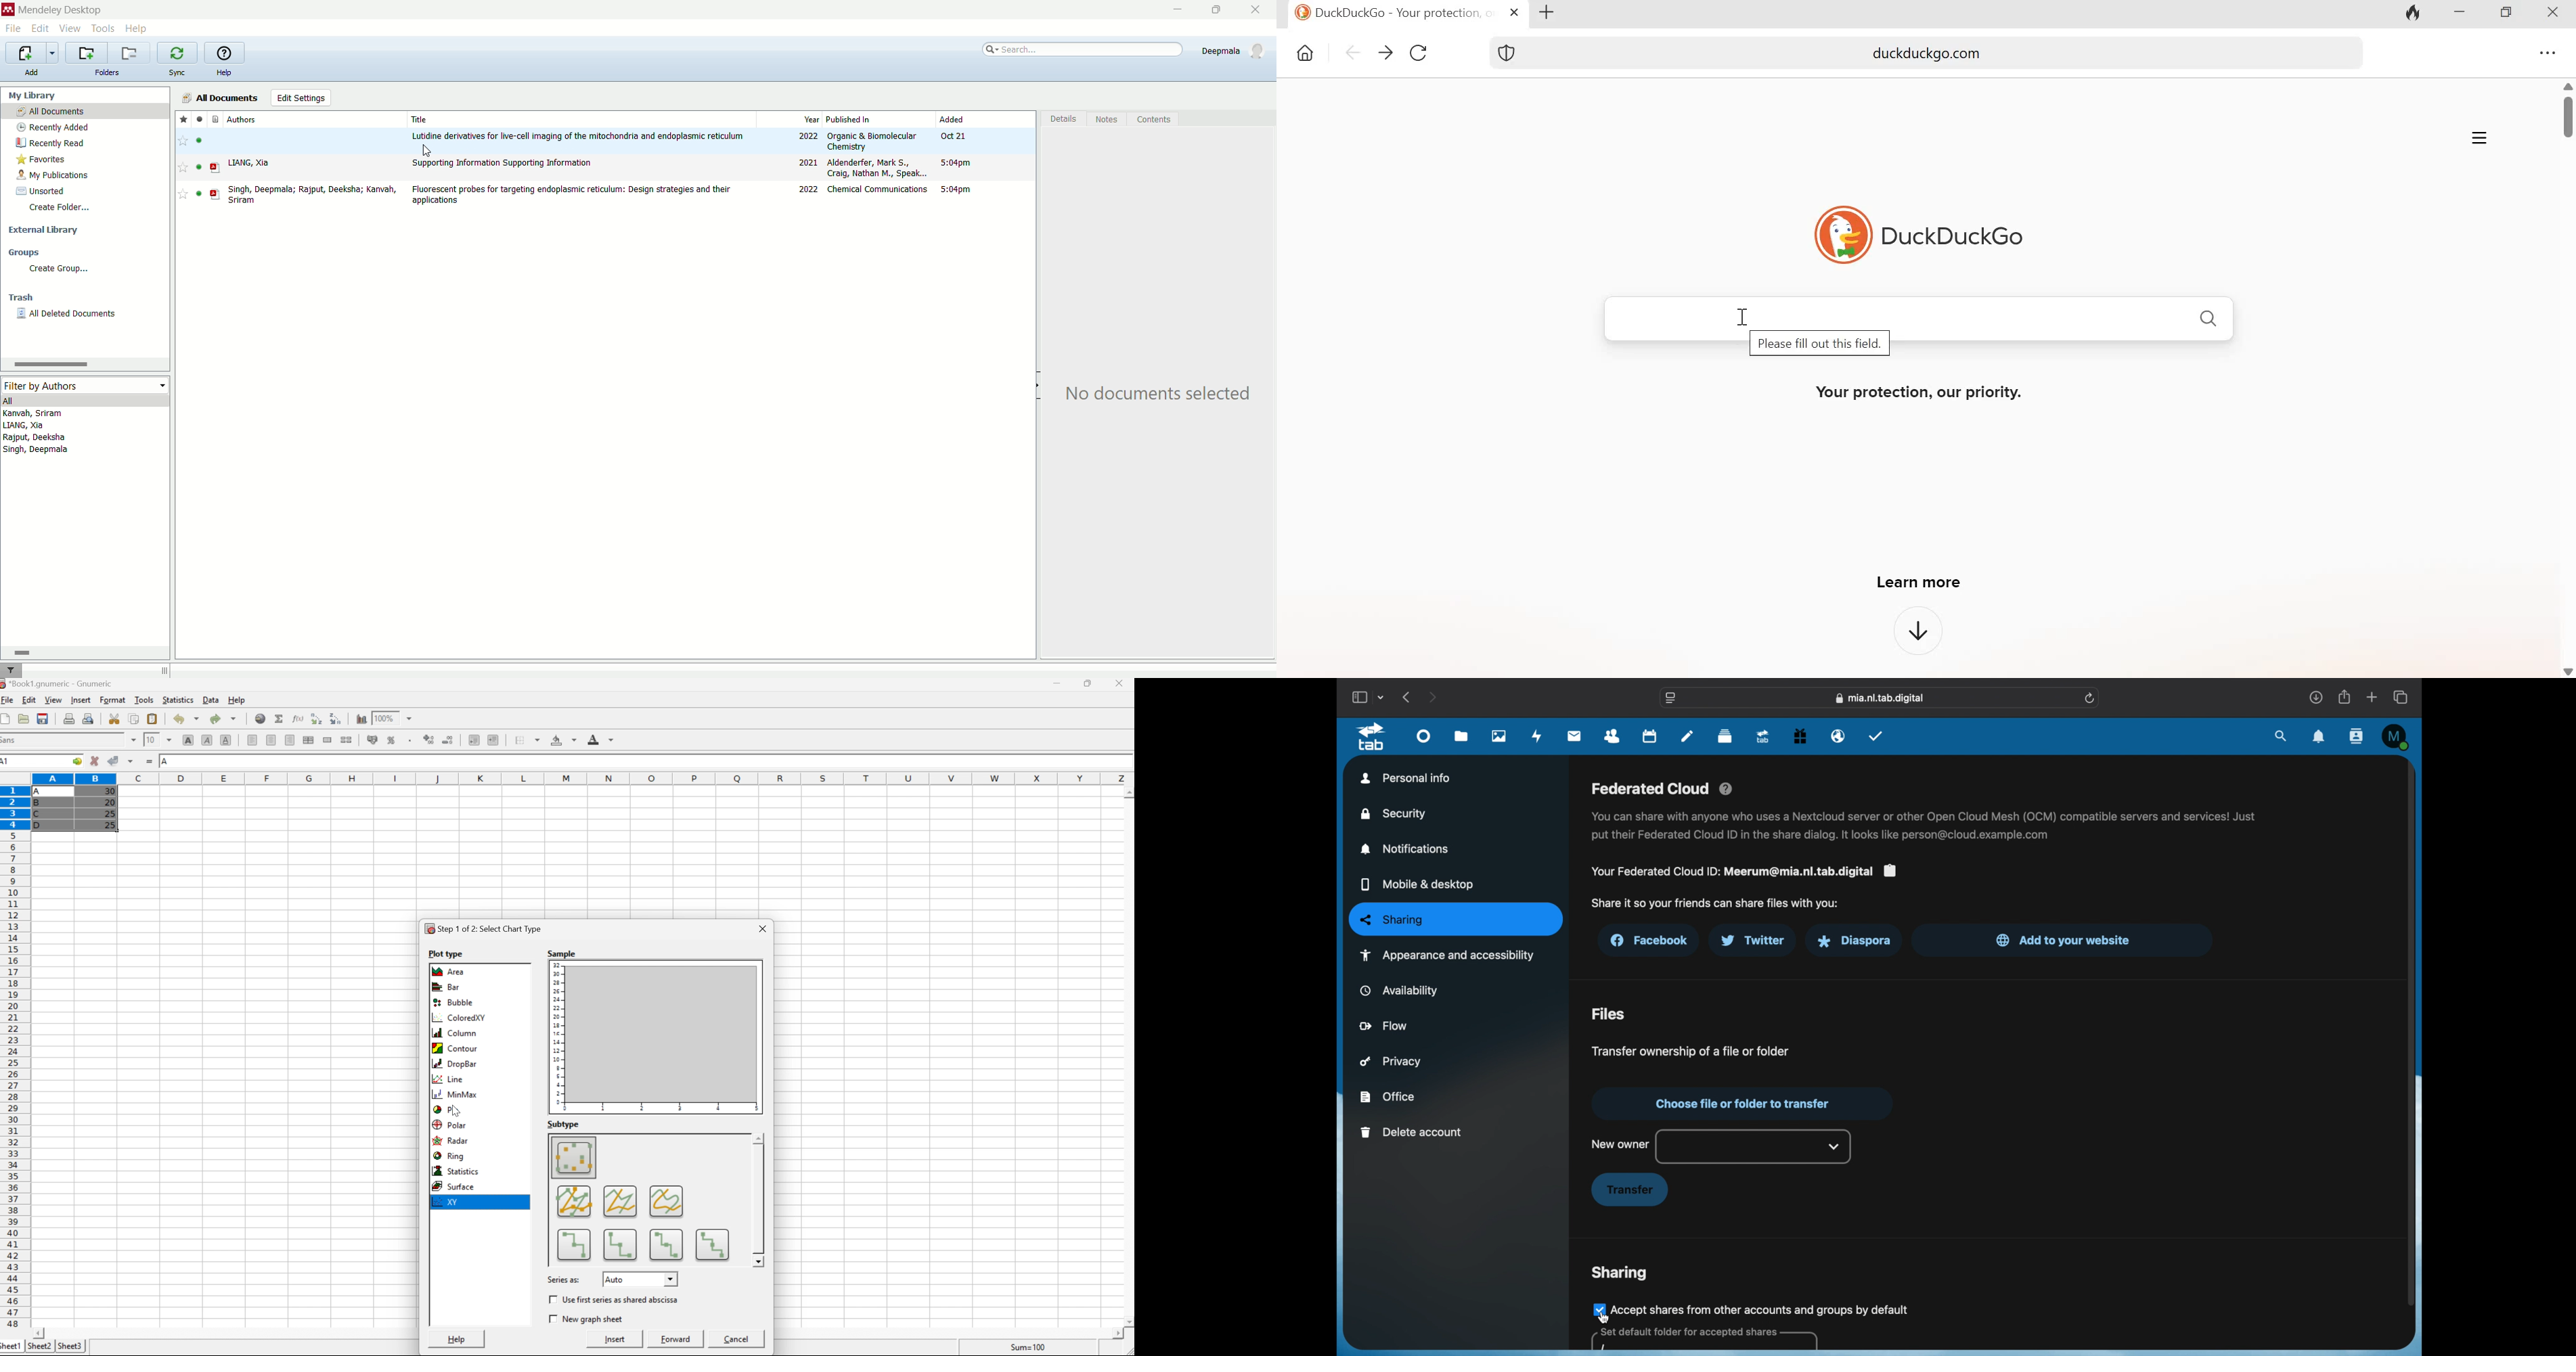  I want to click on Cursor, so click(1604, 1318).